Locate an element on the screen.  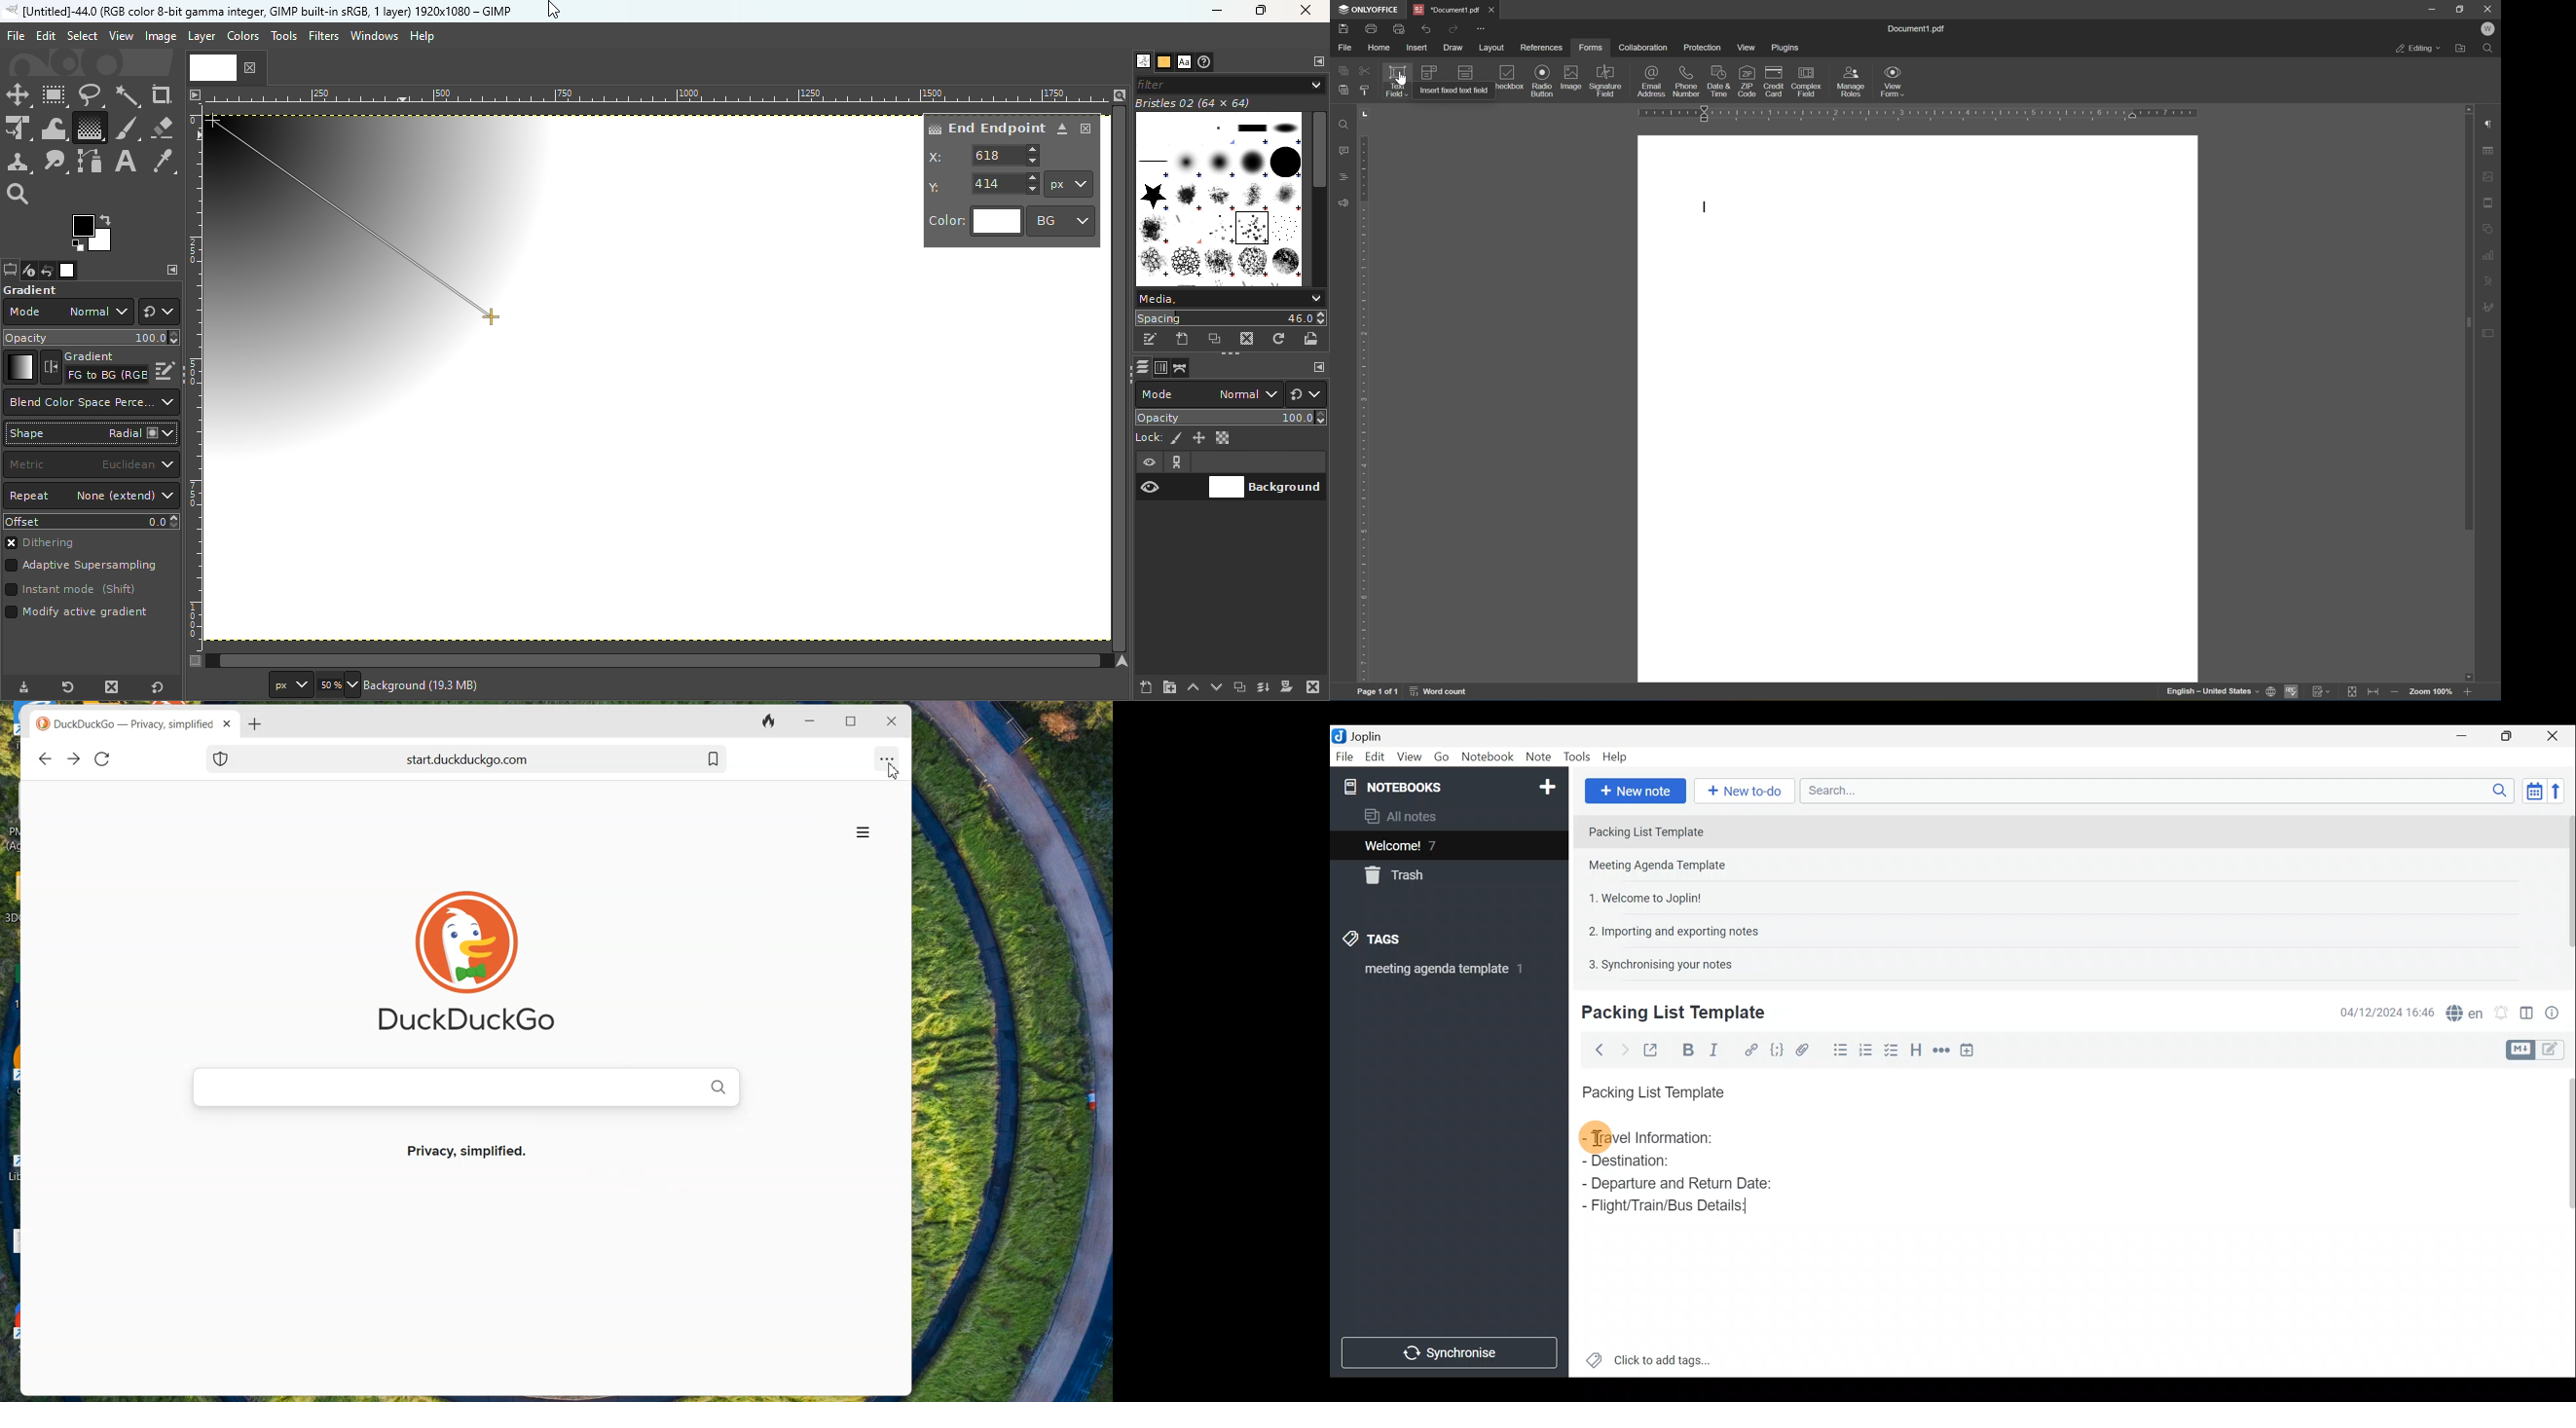
cursor is located at coordinates (1401, 80).